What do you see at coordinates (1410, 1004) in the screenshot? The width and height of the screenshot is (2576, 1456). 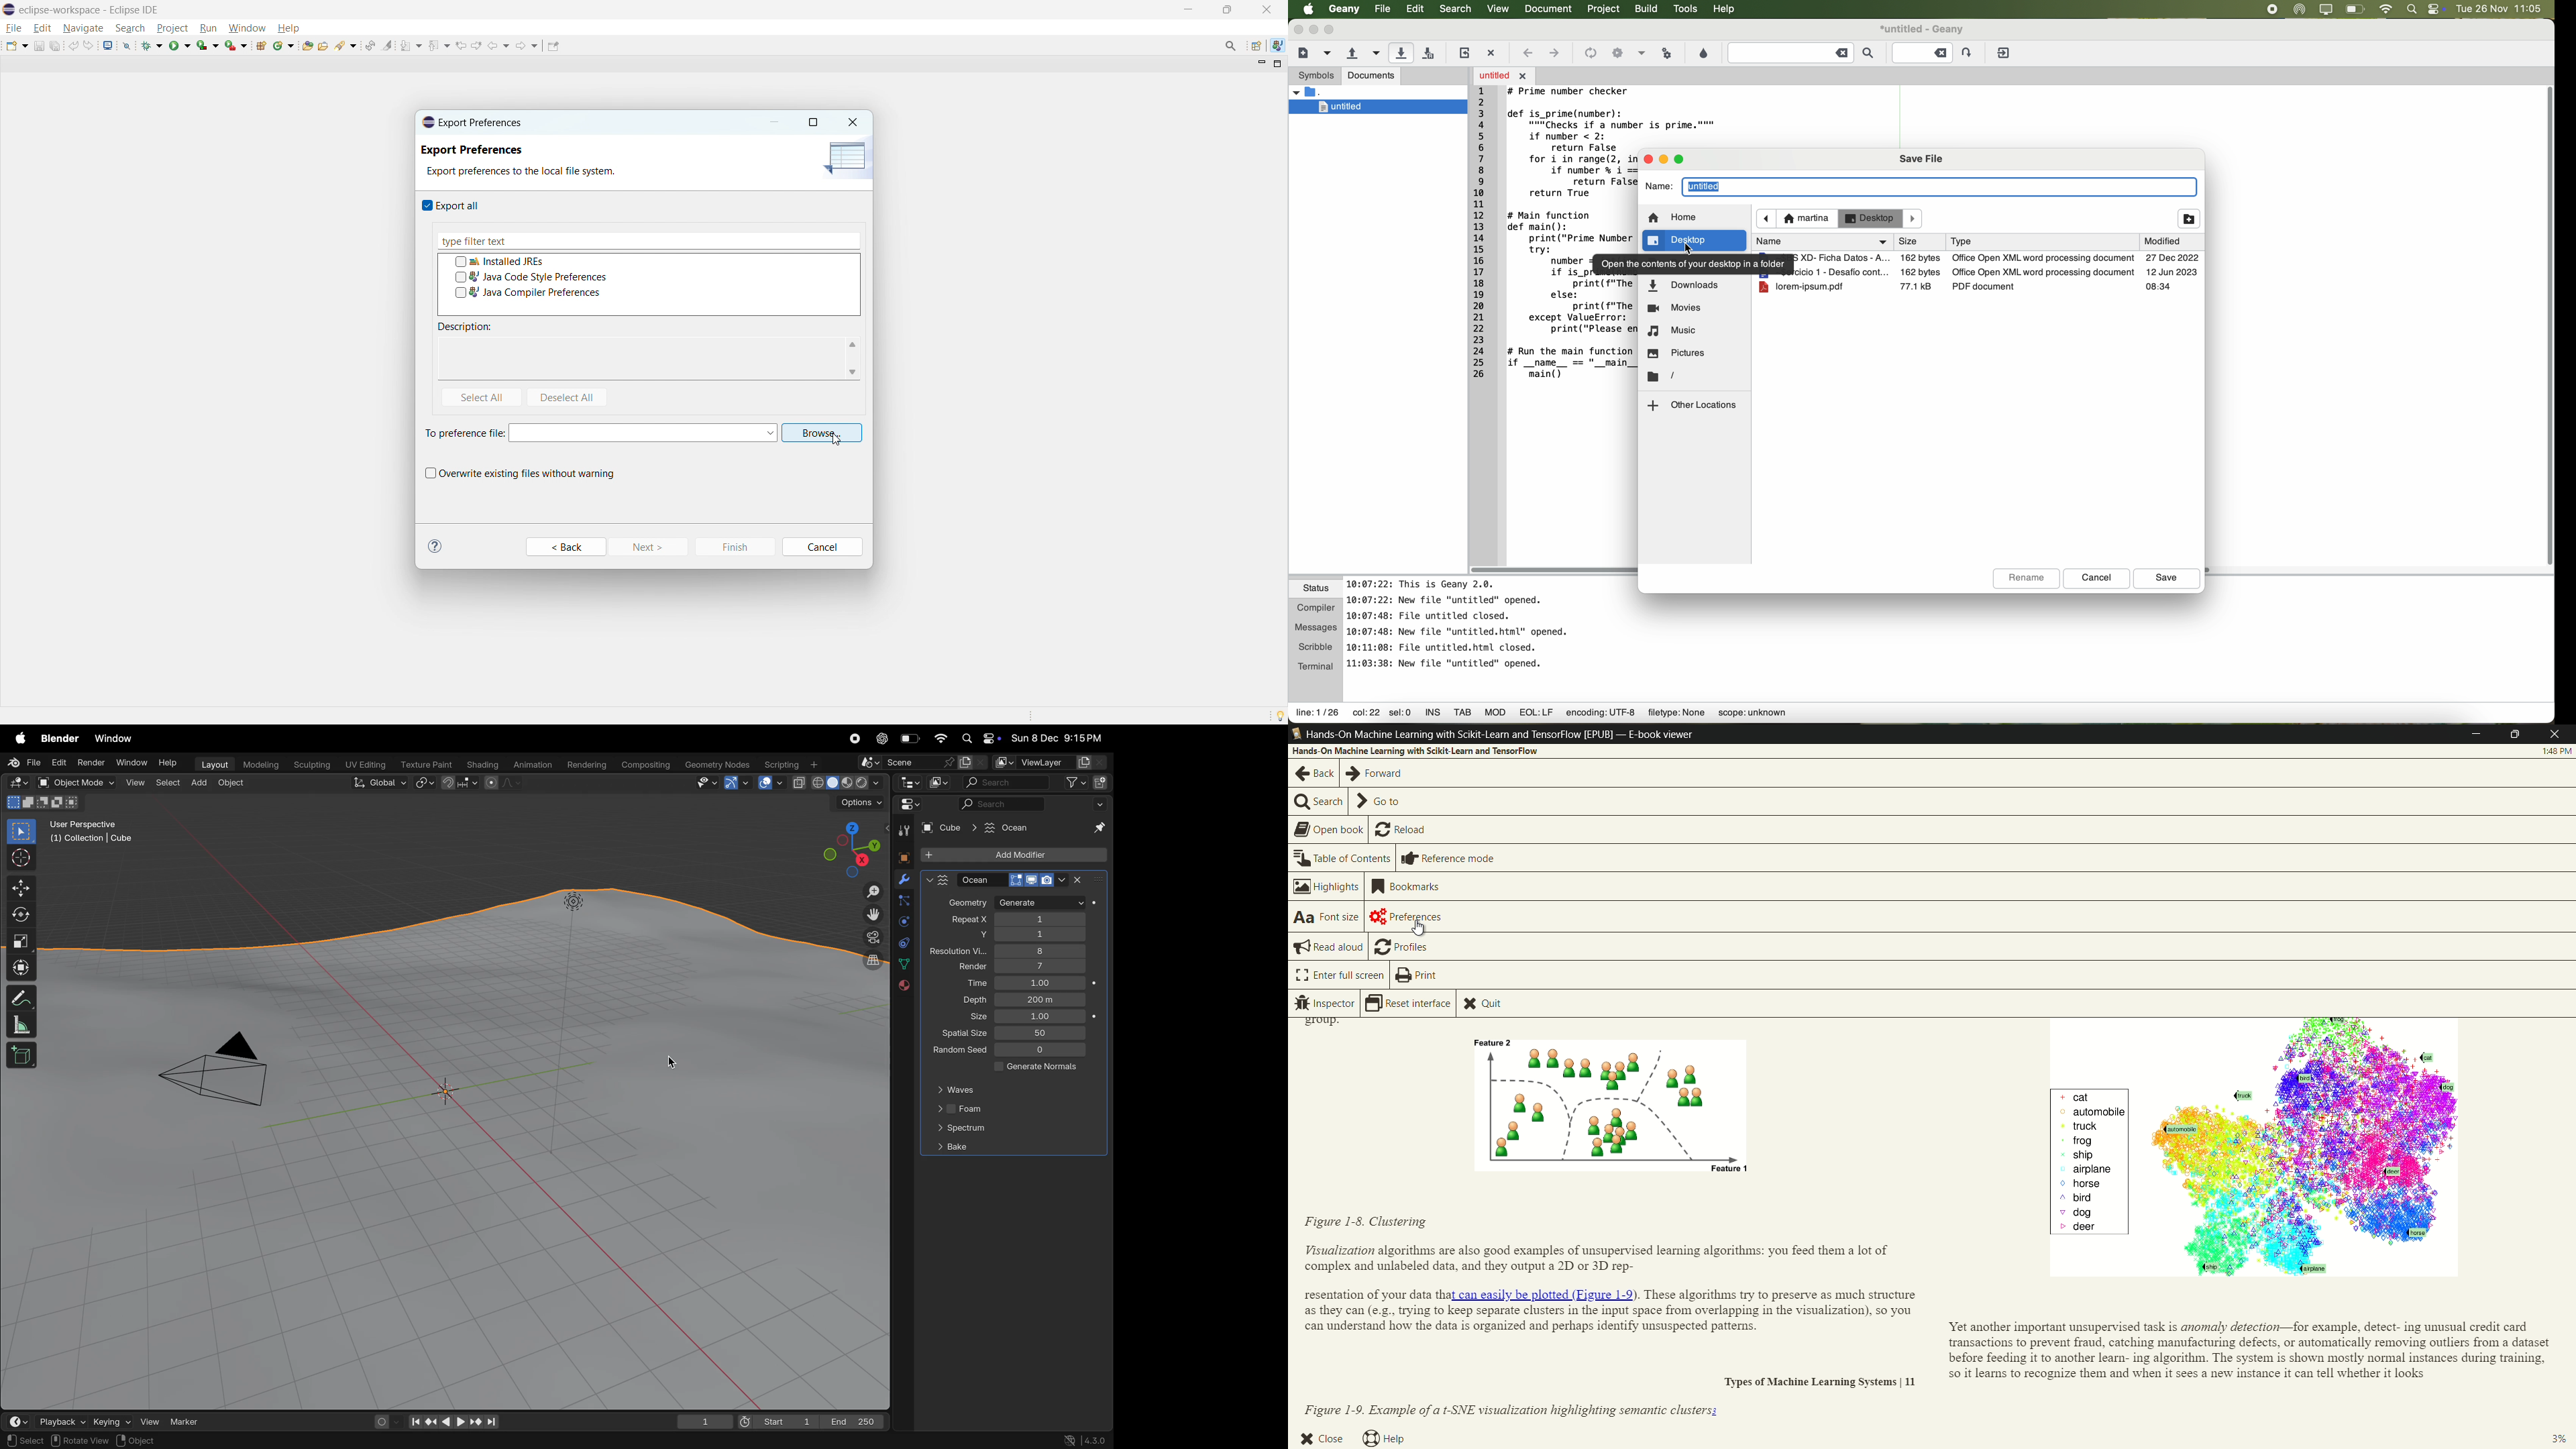 I see `reset interface` at bounding box center [1410, 1004].